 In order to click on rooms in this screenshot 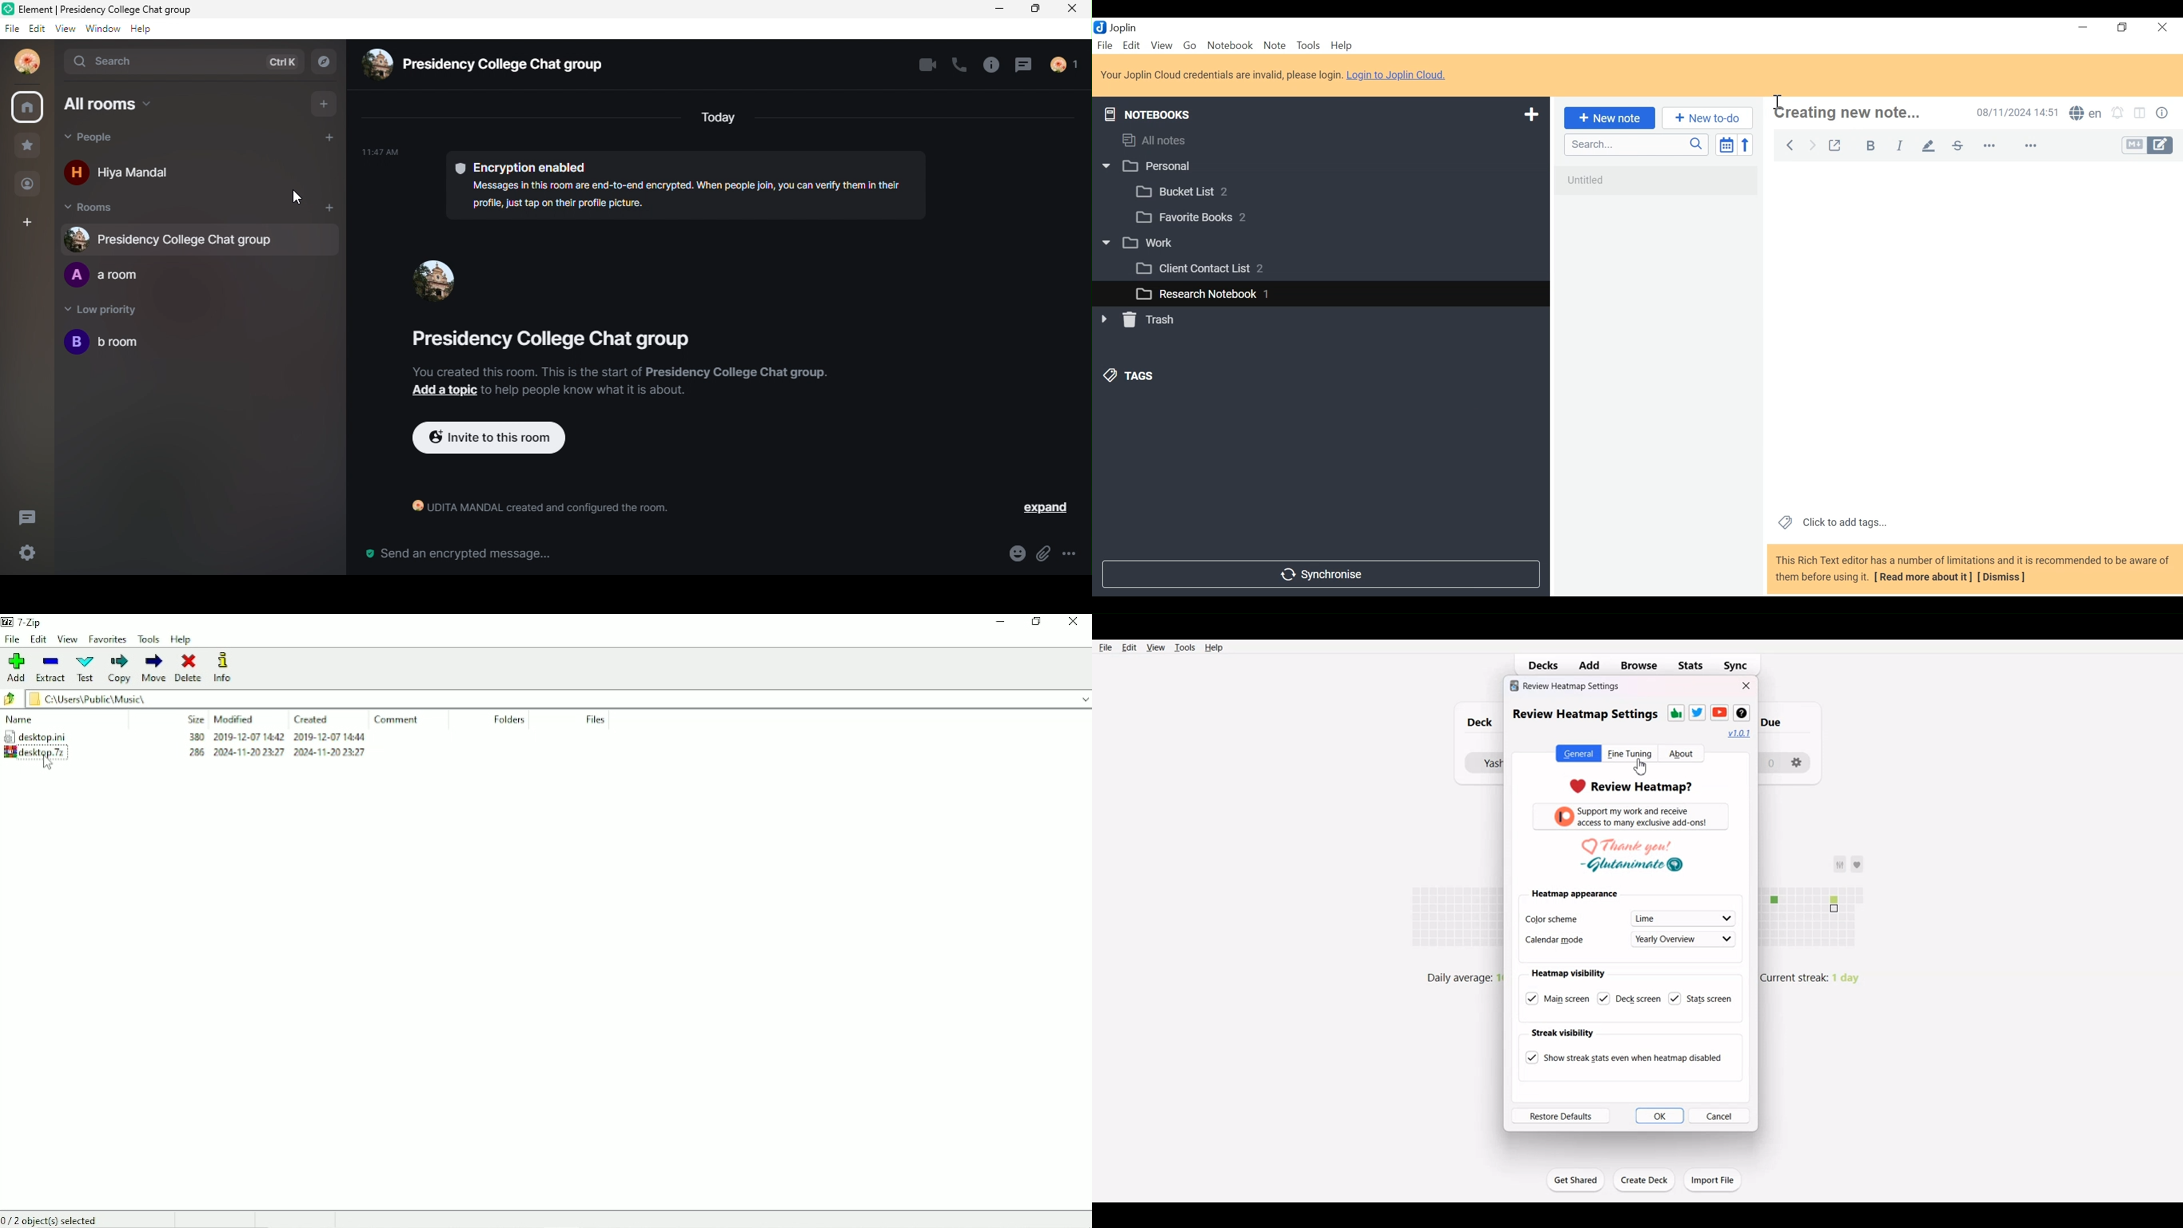, I will do `click(98, 209)`.